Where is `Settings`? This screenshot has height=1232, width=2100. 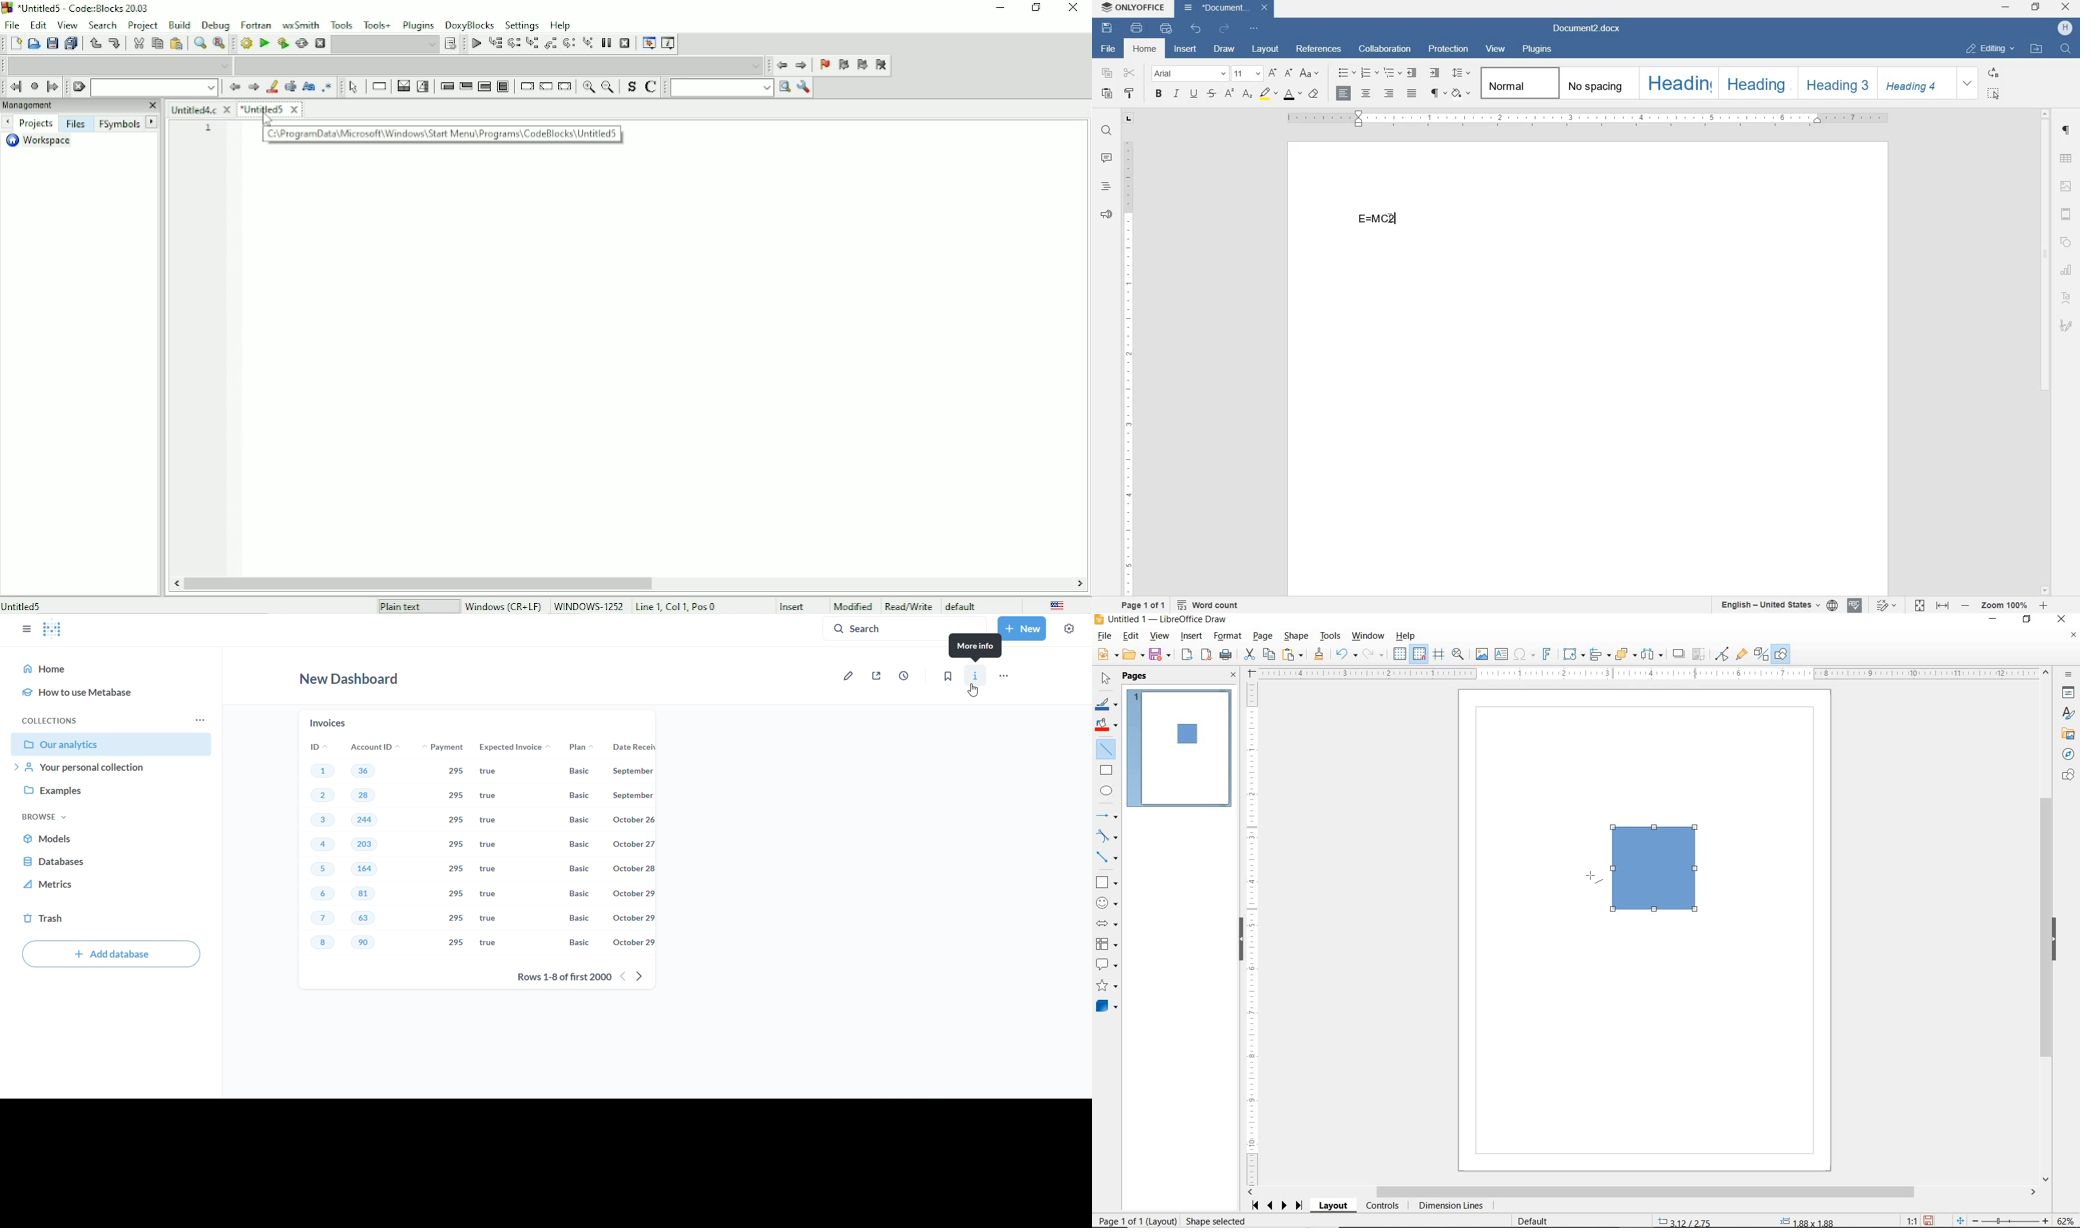
Settings is located at coordinates (522, 24).